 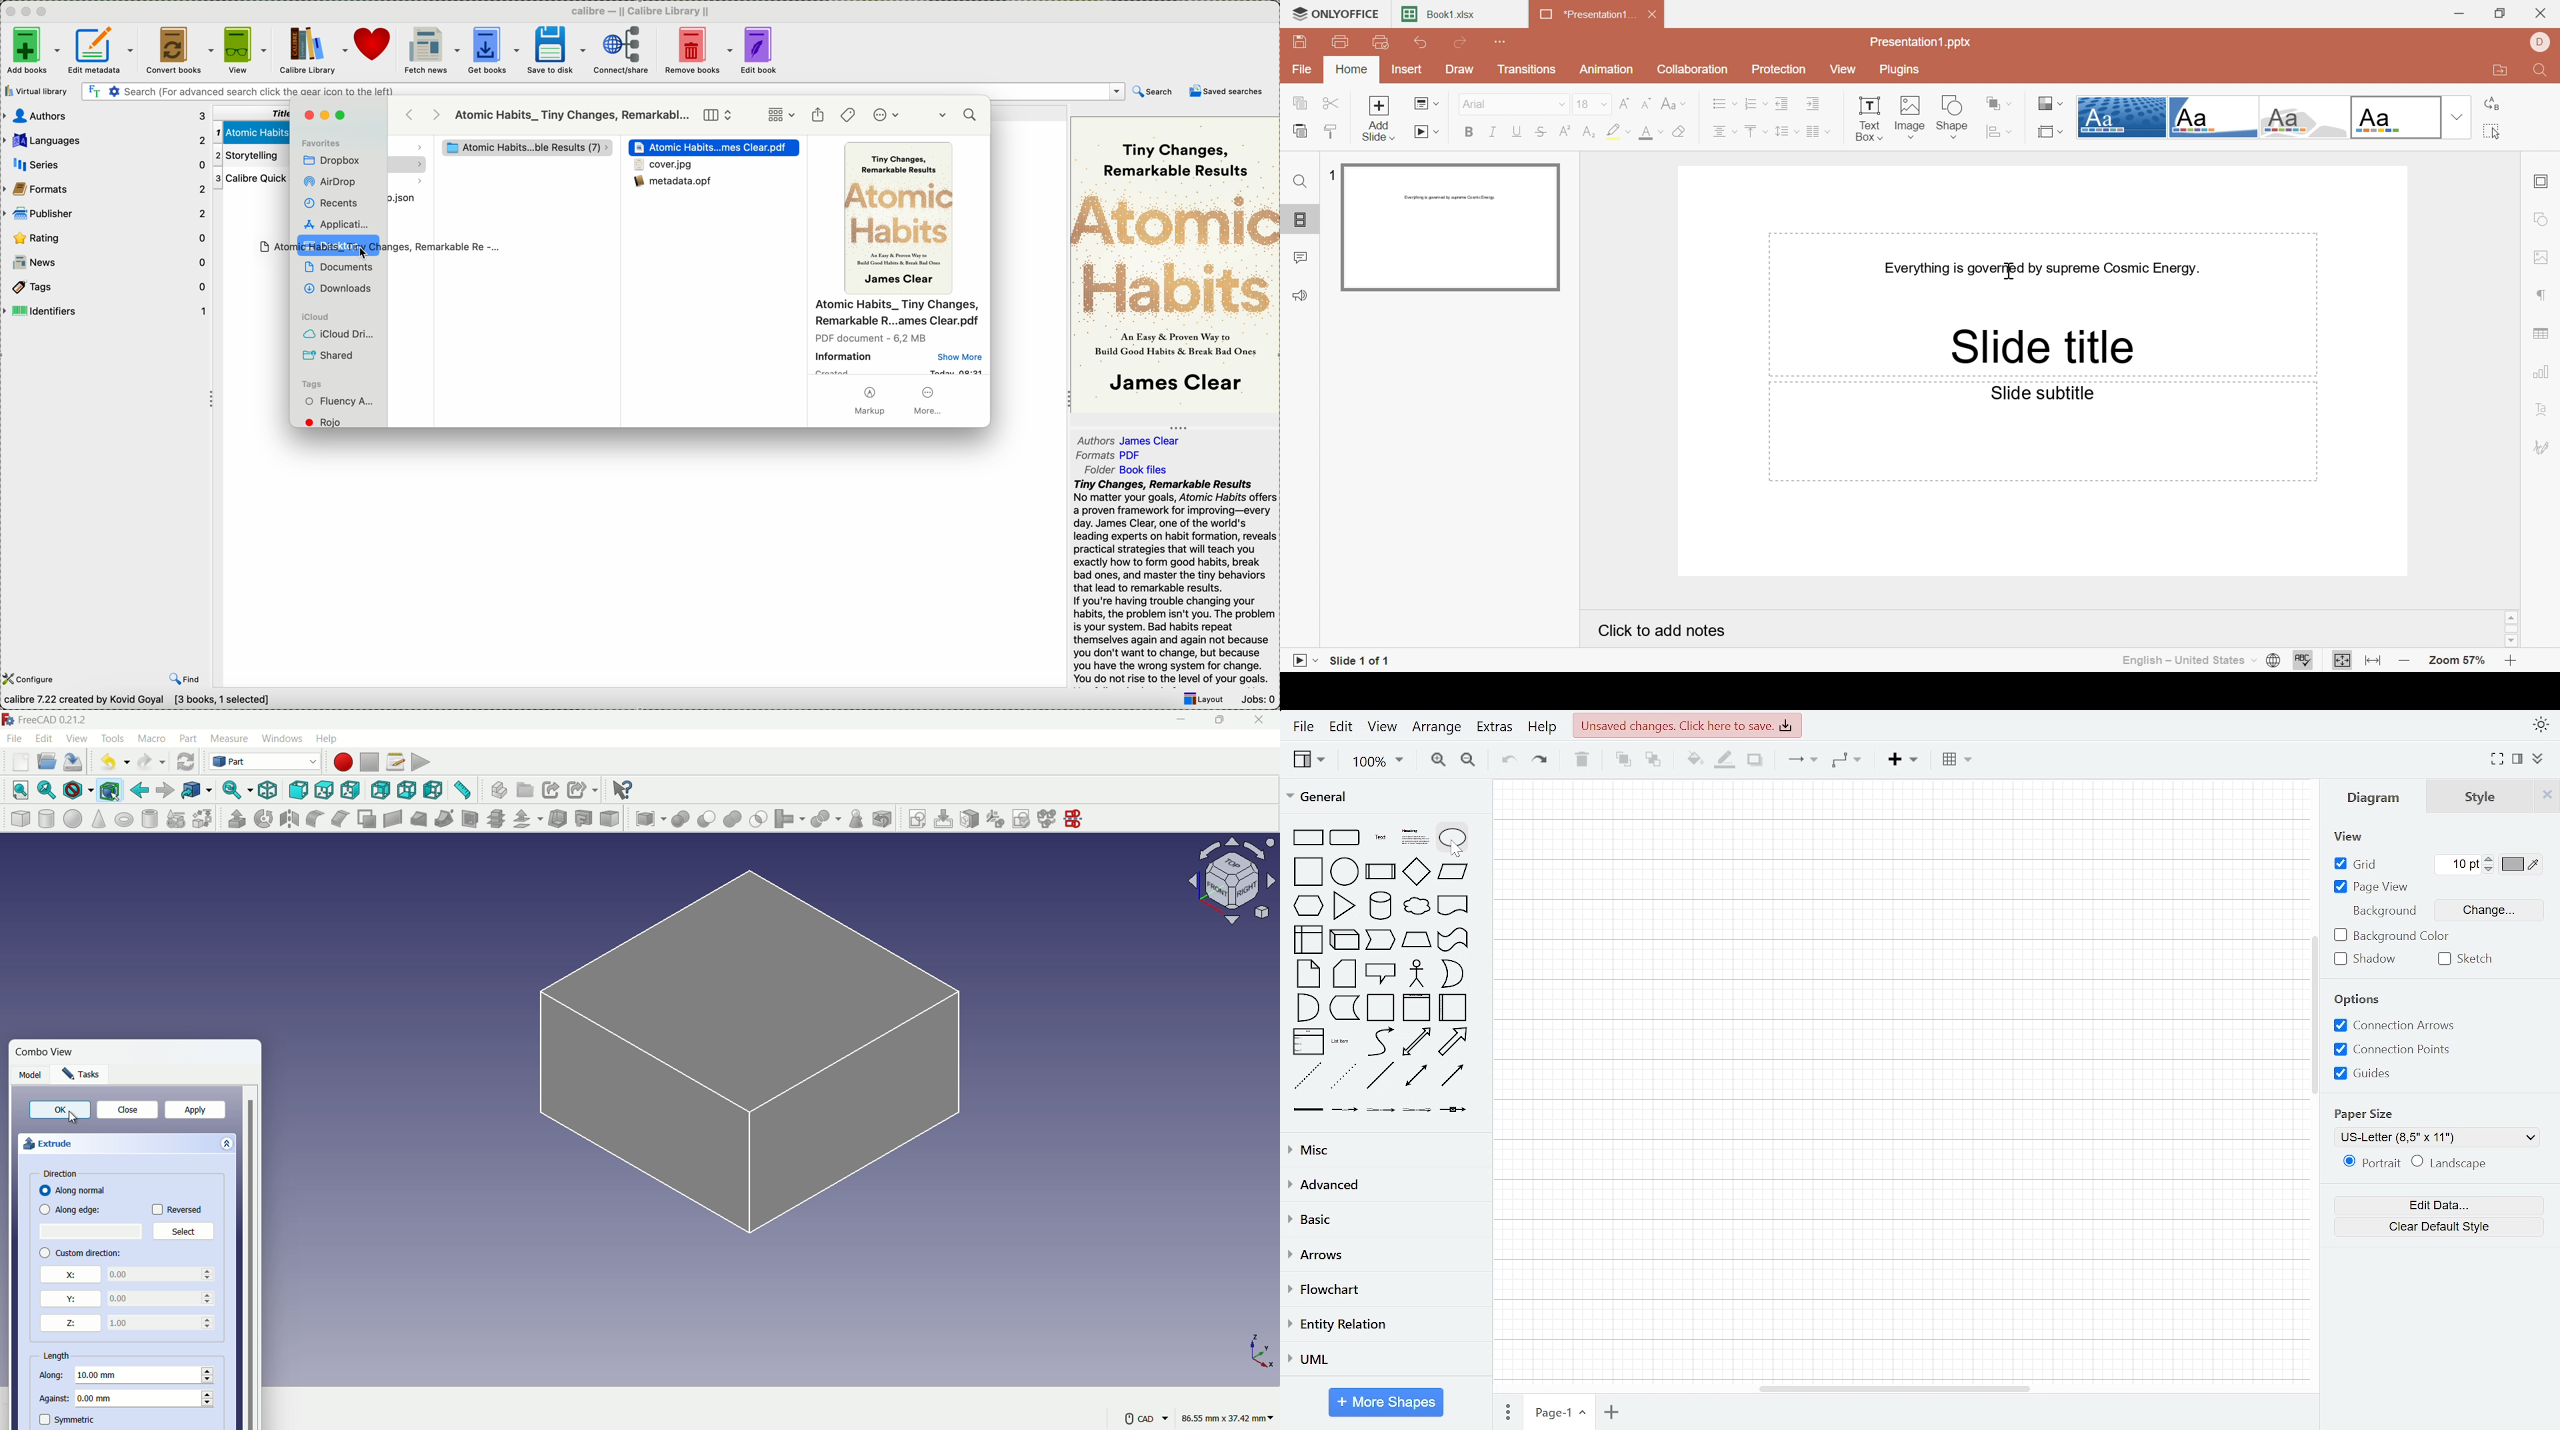 What do you see at coordinates (2543, 410) in the screenshot?
I see `Text art settings` at bounding box center [2543, 410].